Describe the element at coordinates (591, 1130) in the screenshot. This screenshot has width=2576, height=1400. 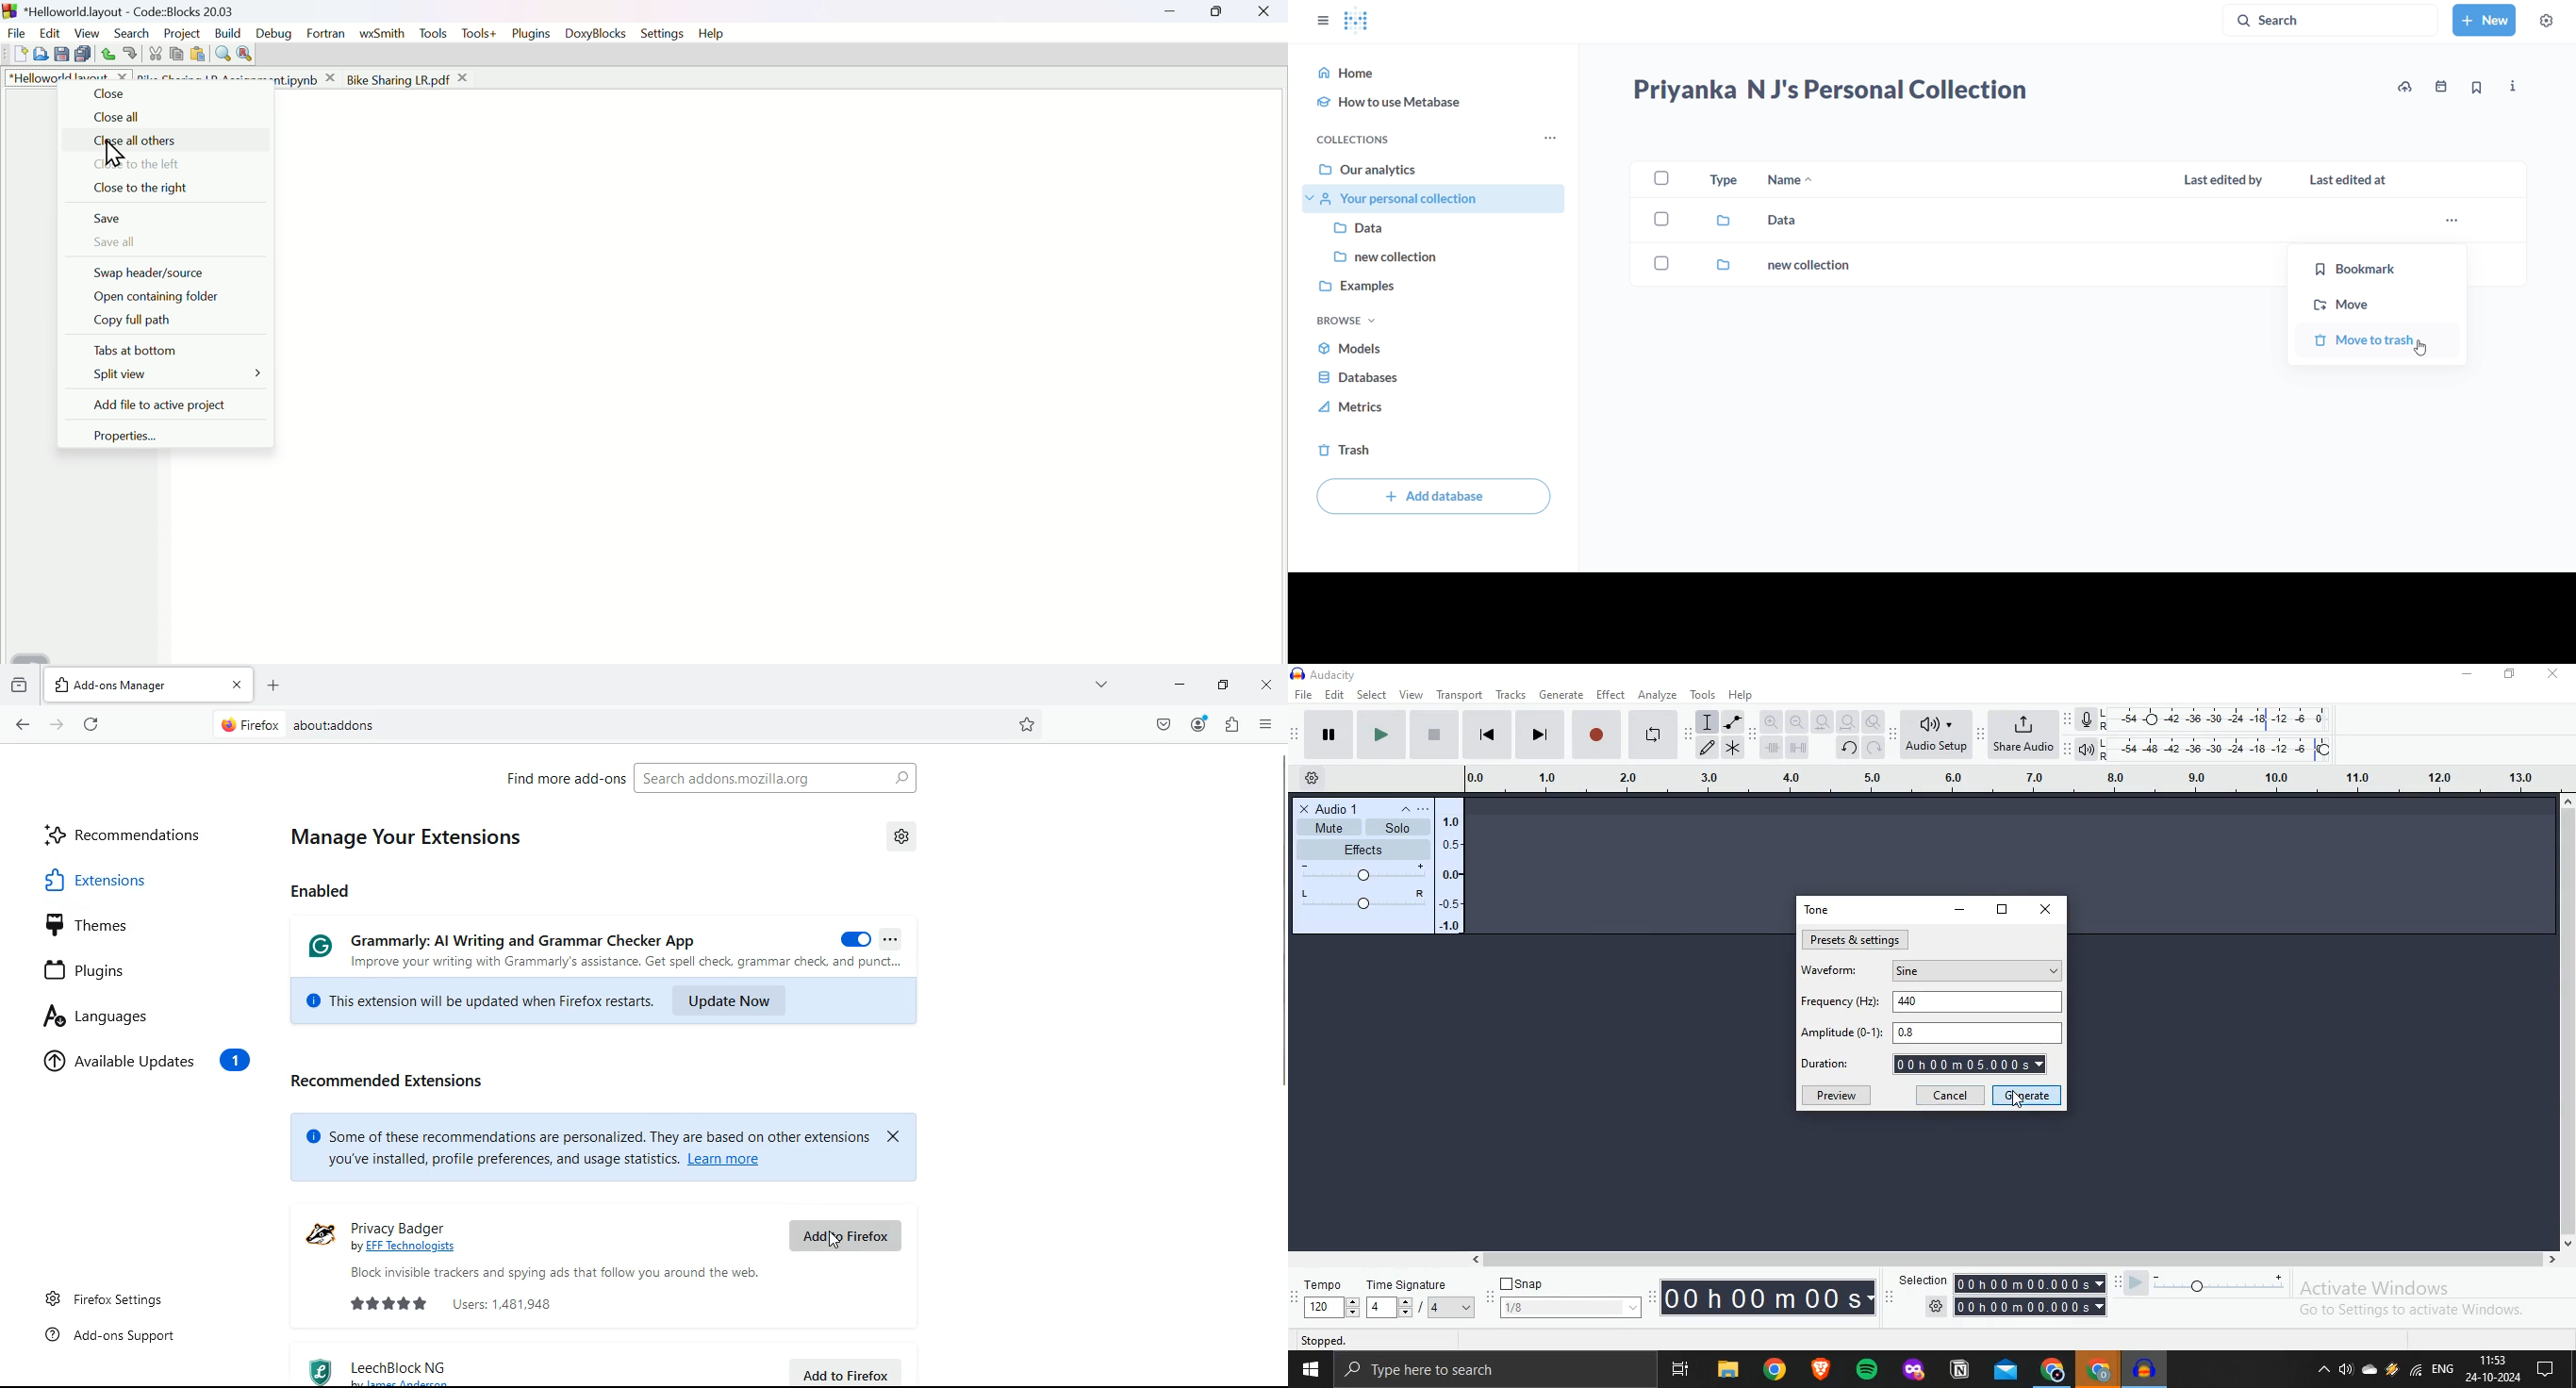
I see `© Some of these recommendations are personalized. They are based on other extensions` at that location.